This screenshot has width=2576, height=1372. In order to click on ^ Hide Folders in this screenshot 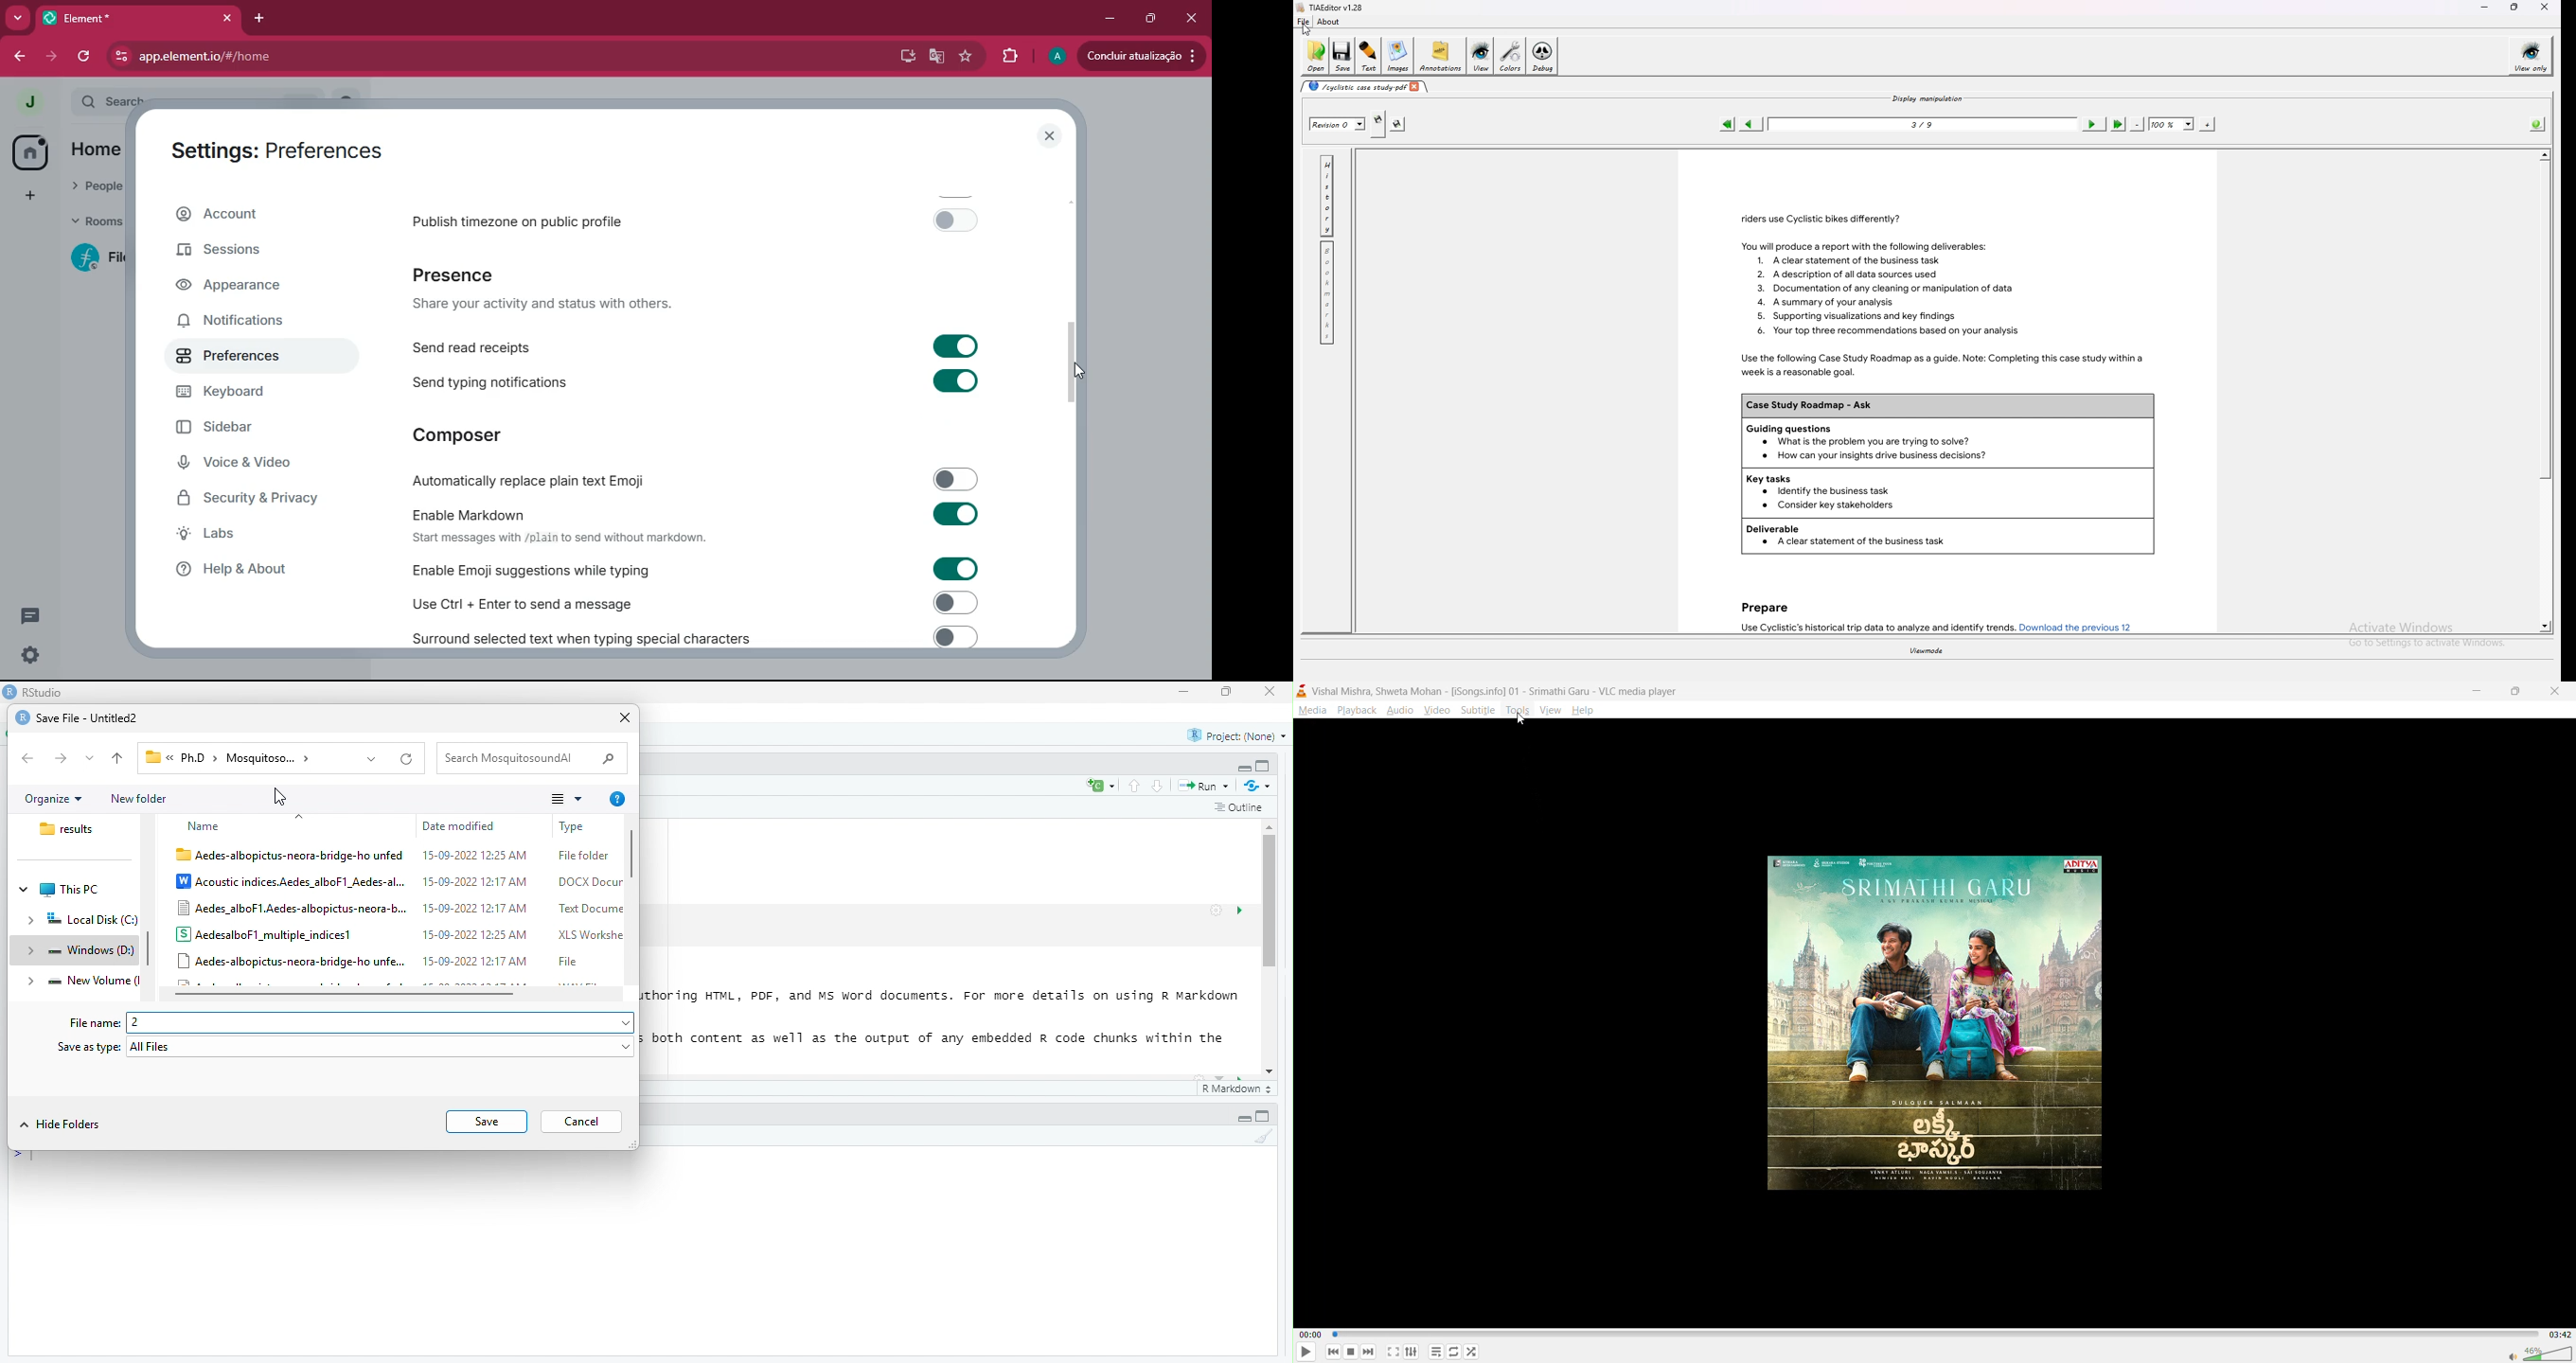, I will do `click(62, 1124)`.